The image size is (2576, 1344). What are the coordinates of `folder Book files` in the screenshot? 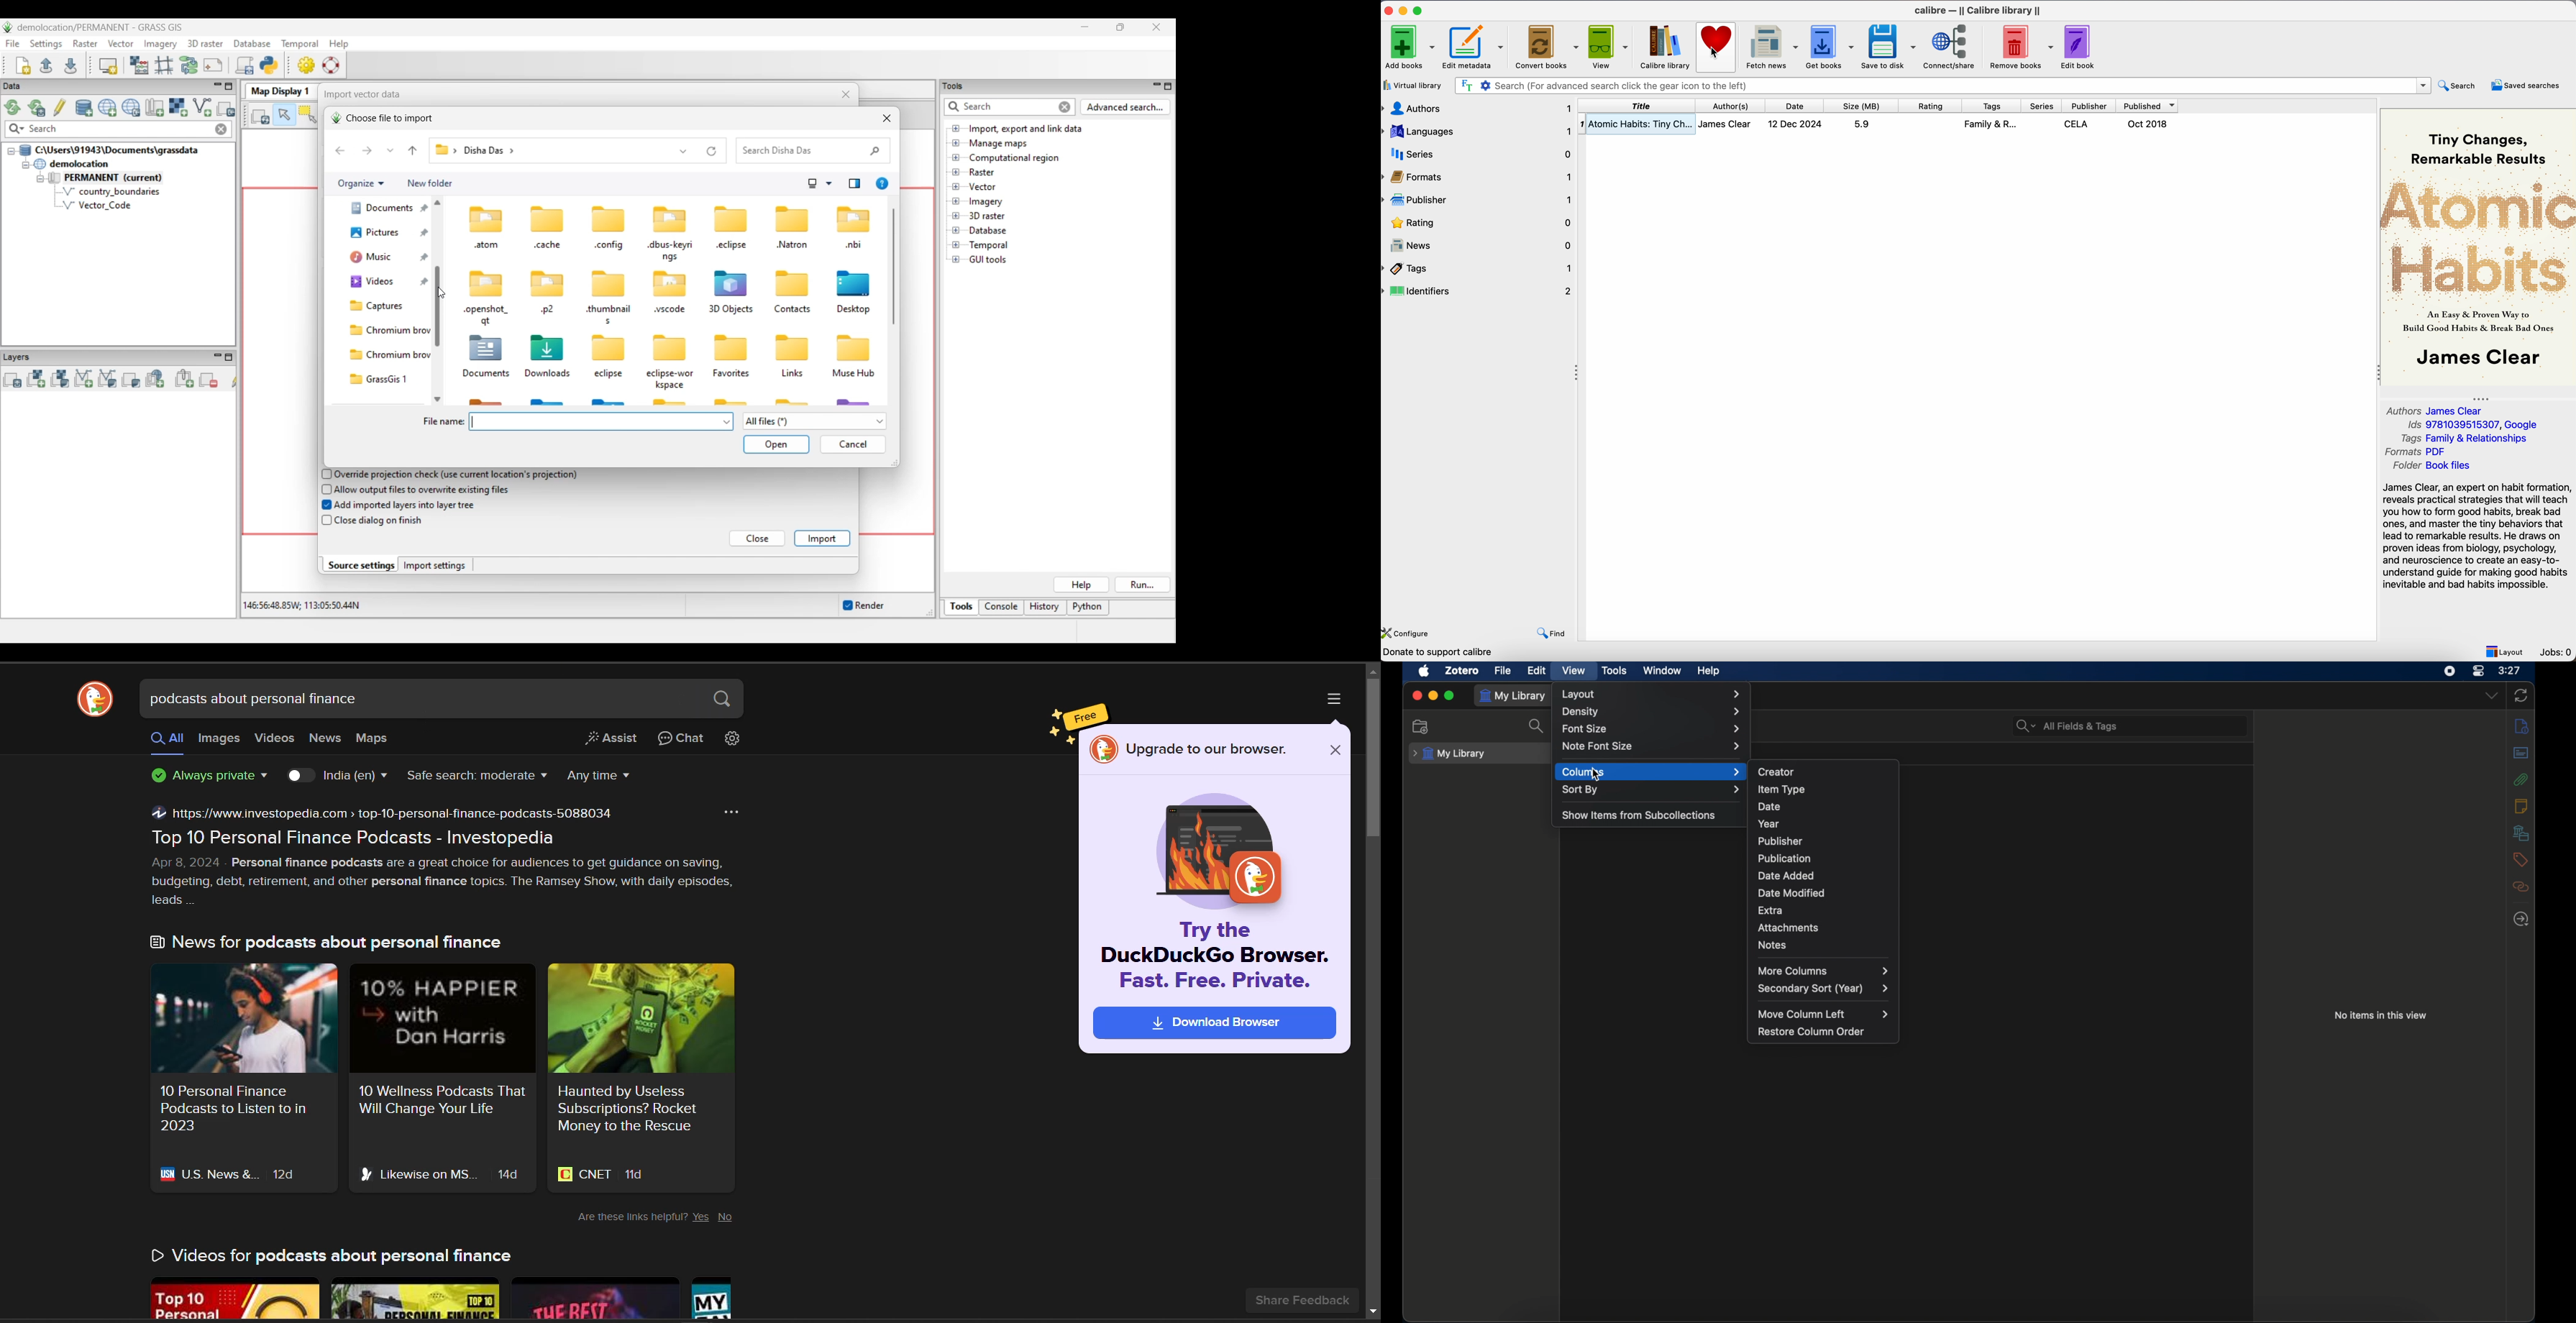 It's located at (2432, 467).